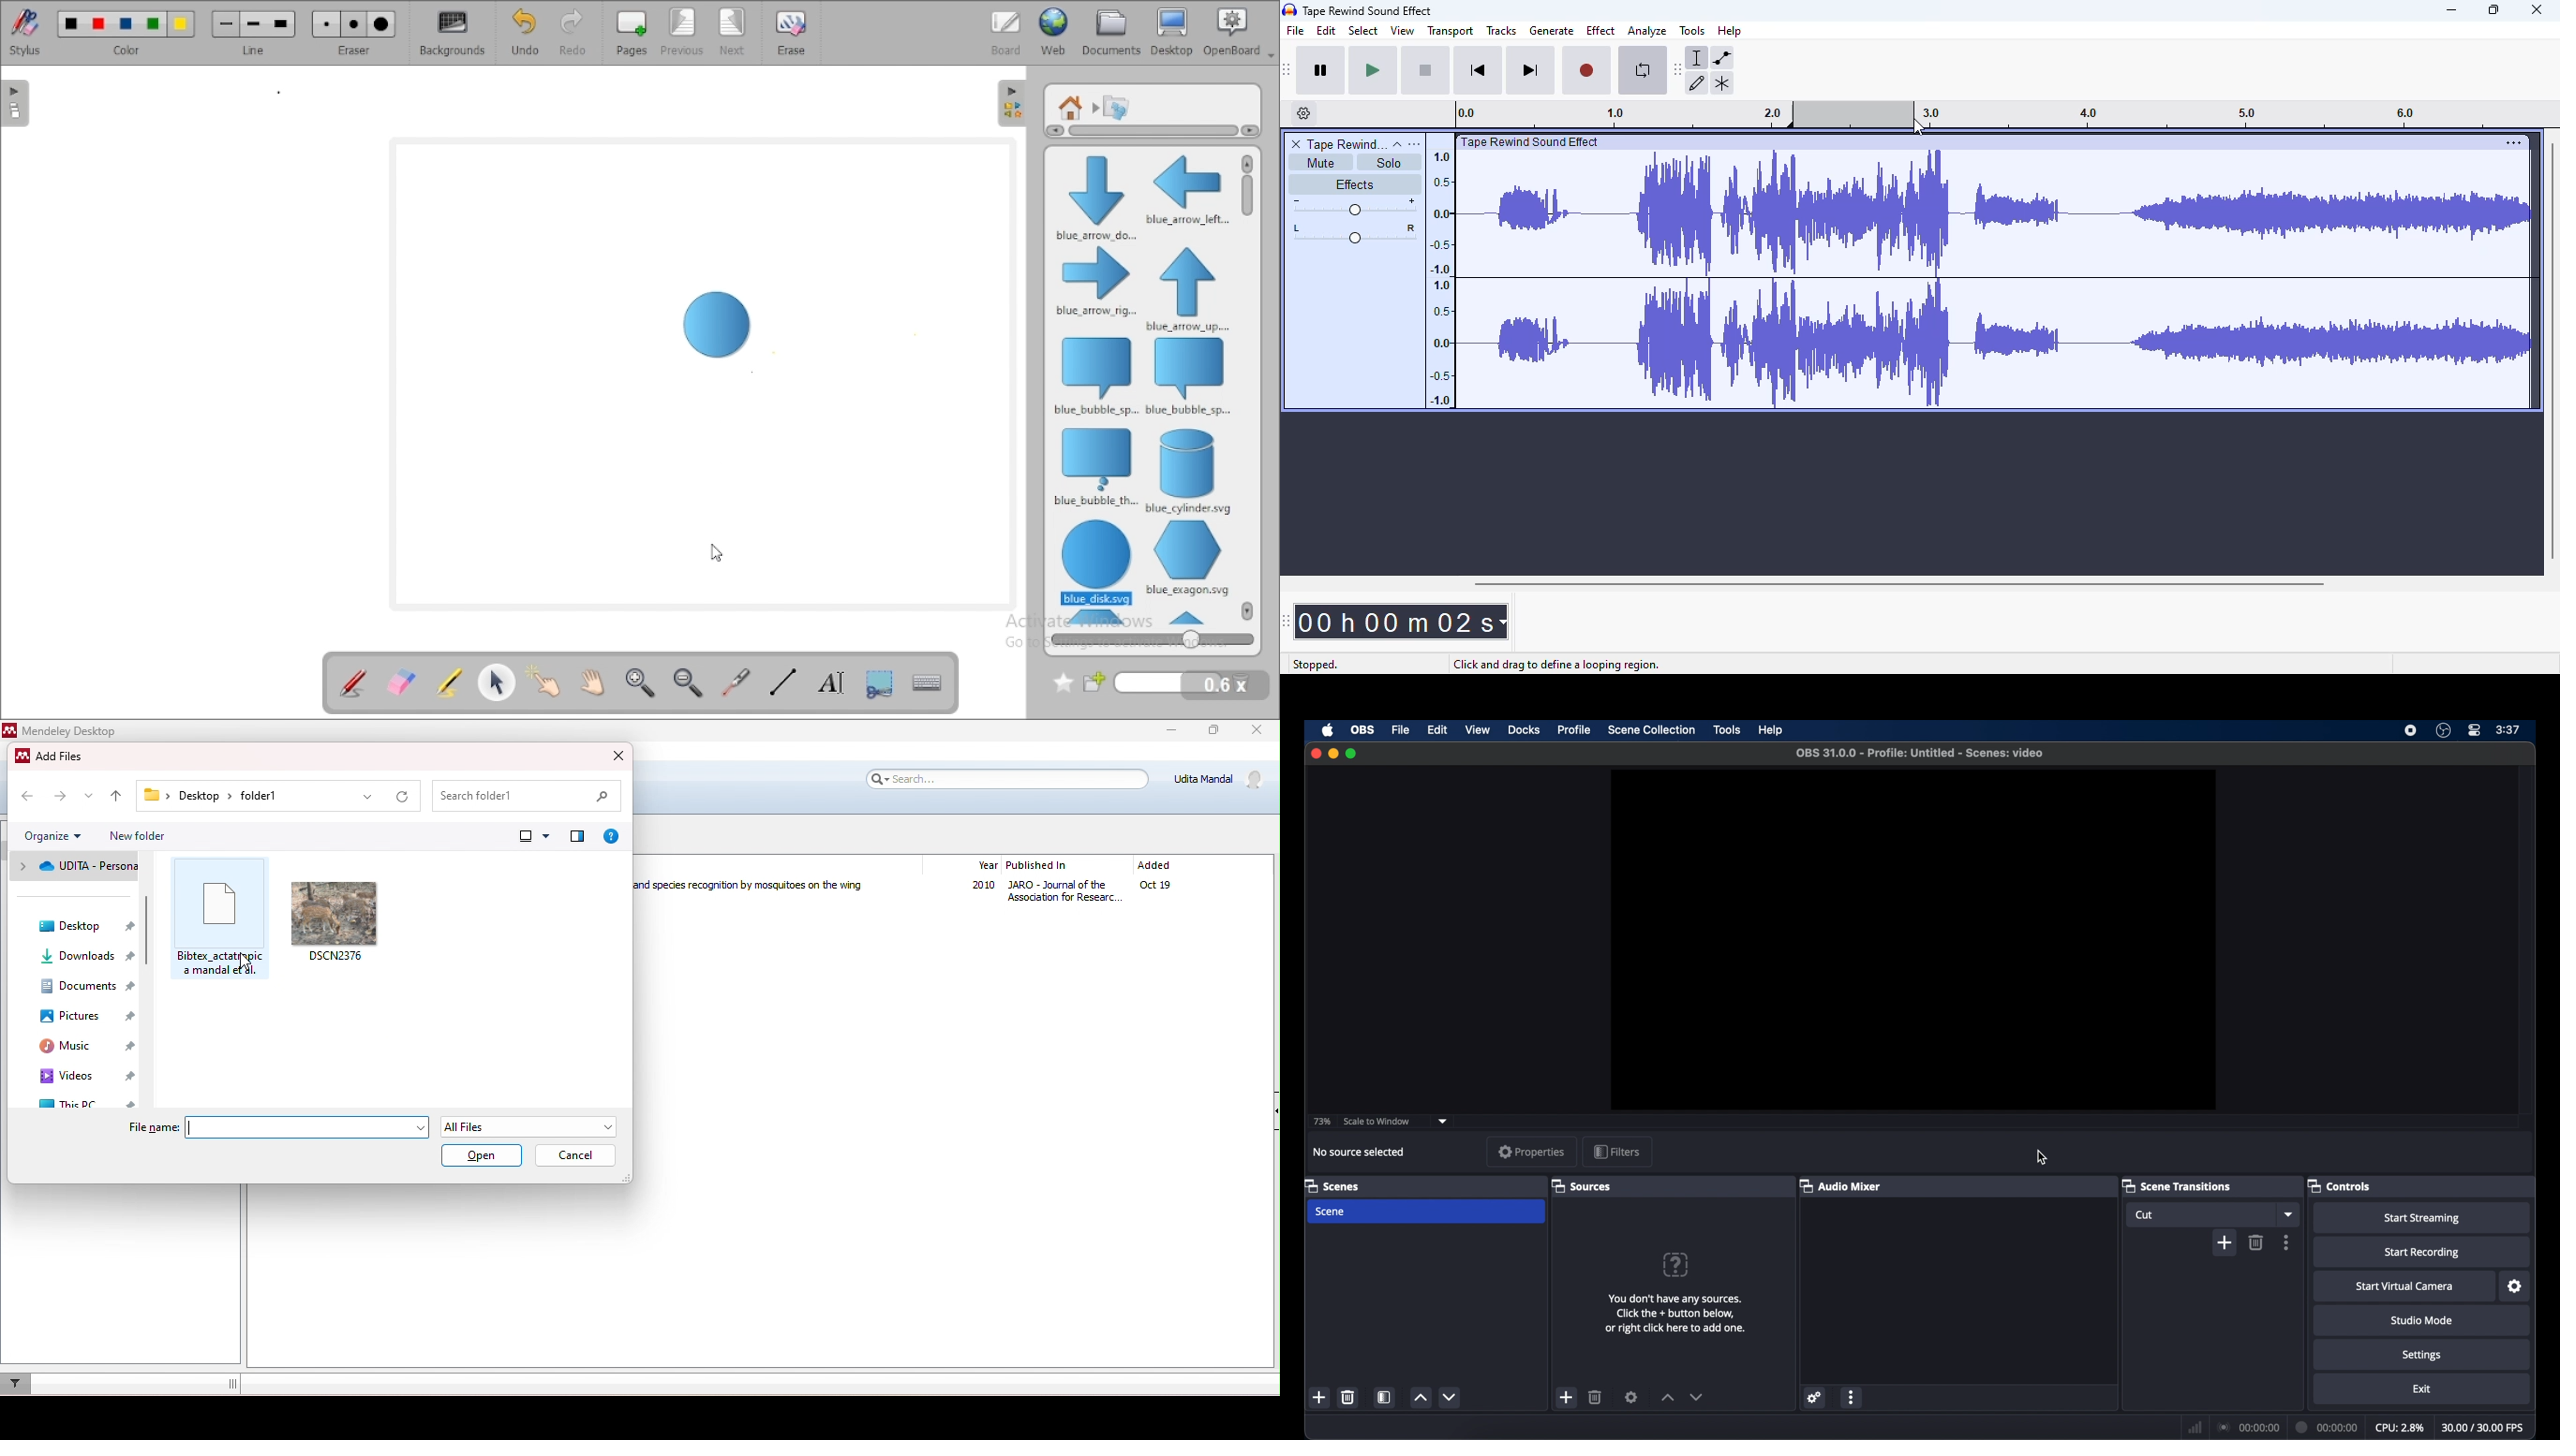 The width and height of the screenshot is (2576, 1456). Describe the element at coordinates (2400, 1428) in the screenshot. I see `cpu` at that location.